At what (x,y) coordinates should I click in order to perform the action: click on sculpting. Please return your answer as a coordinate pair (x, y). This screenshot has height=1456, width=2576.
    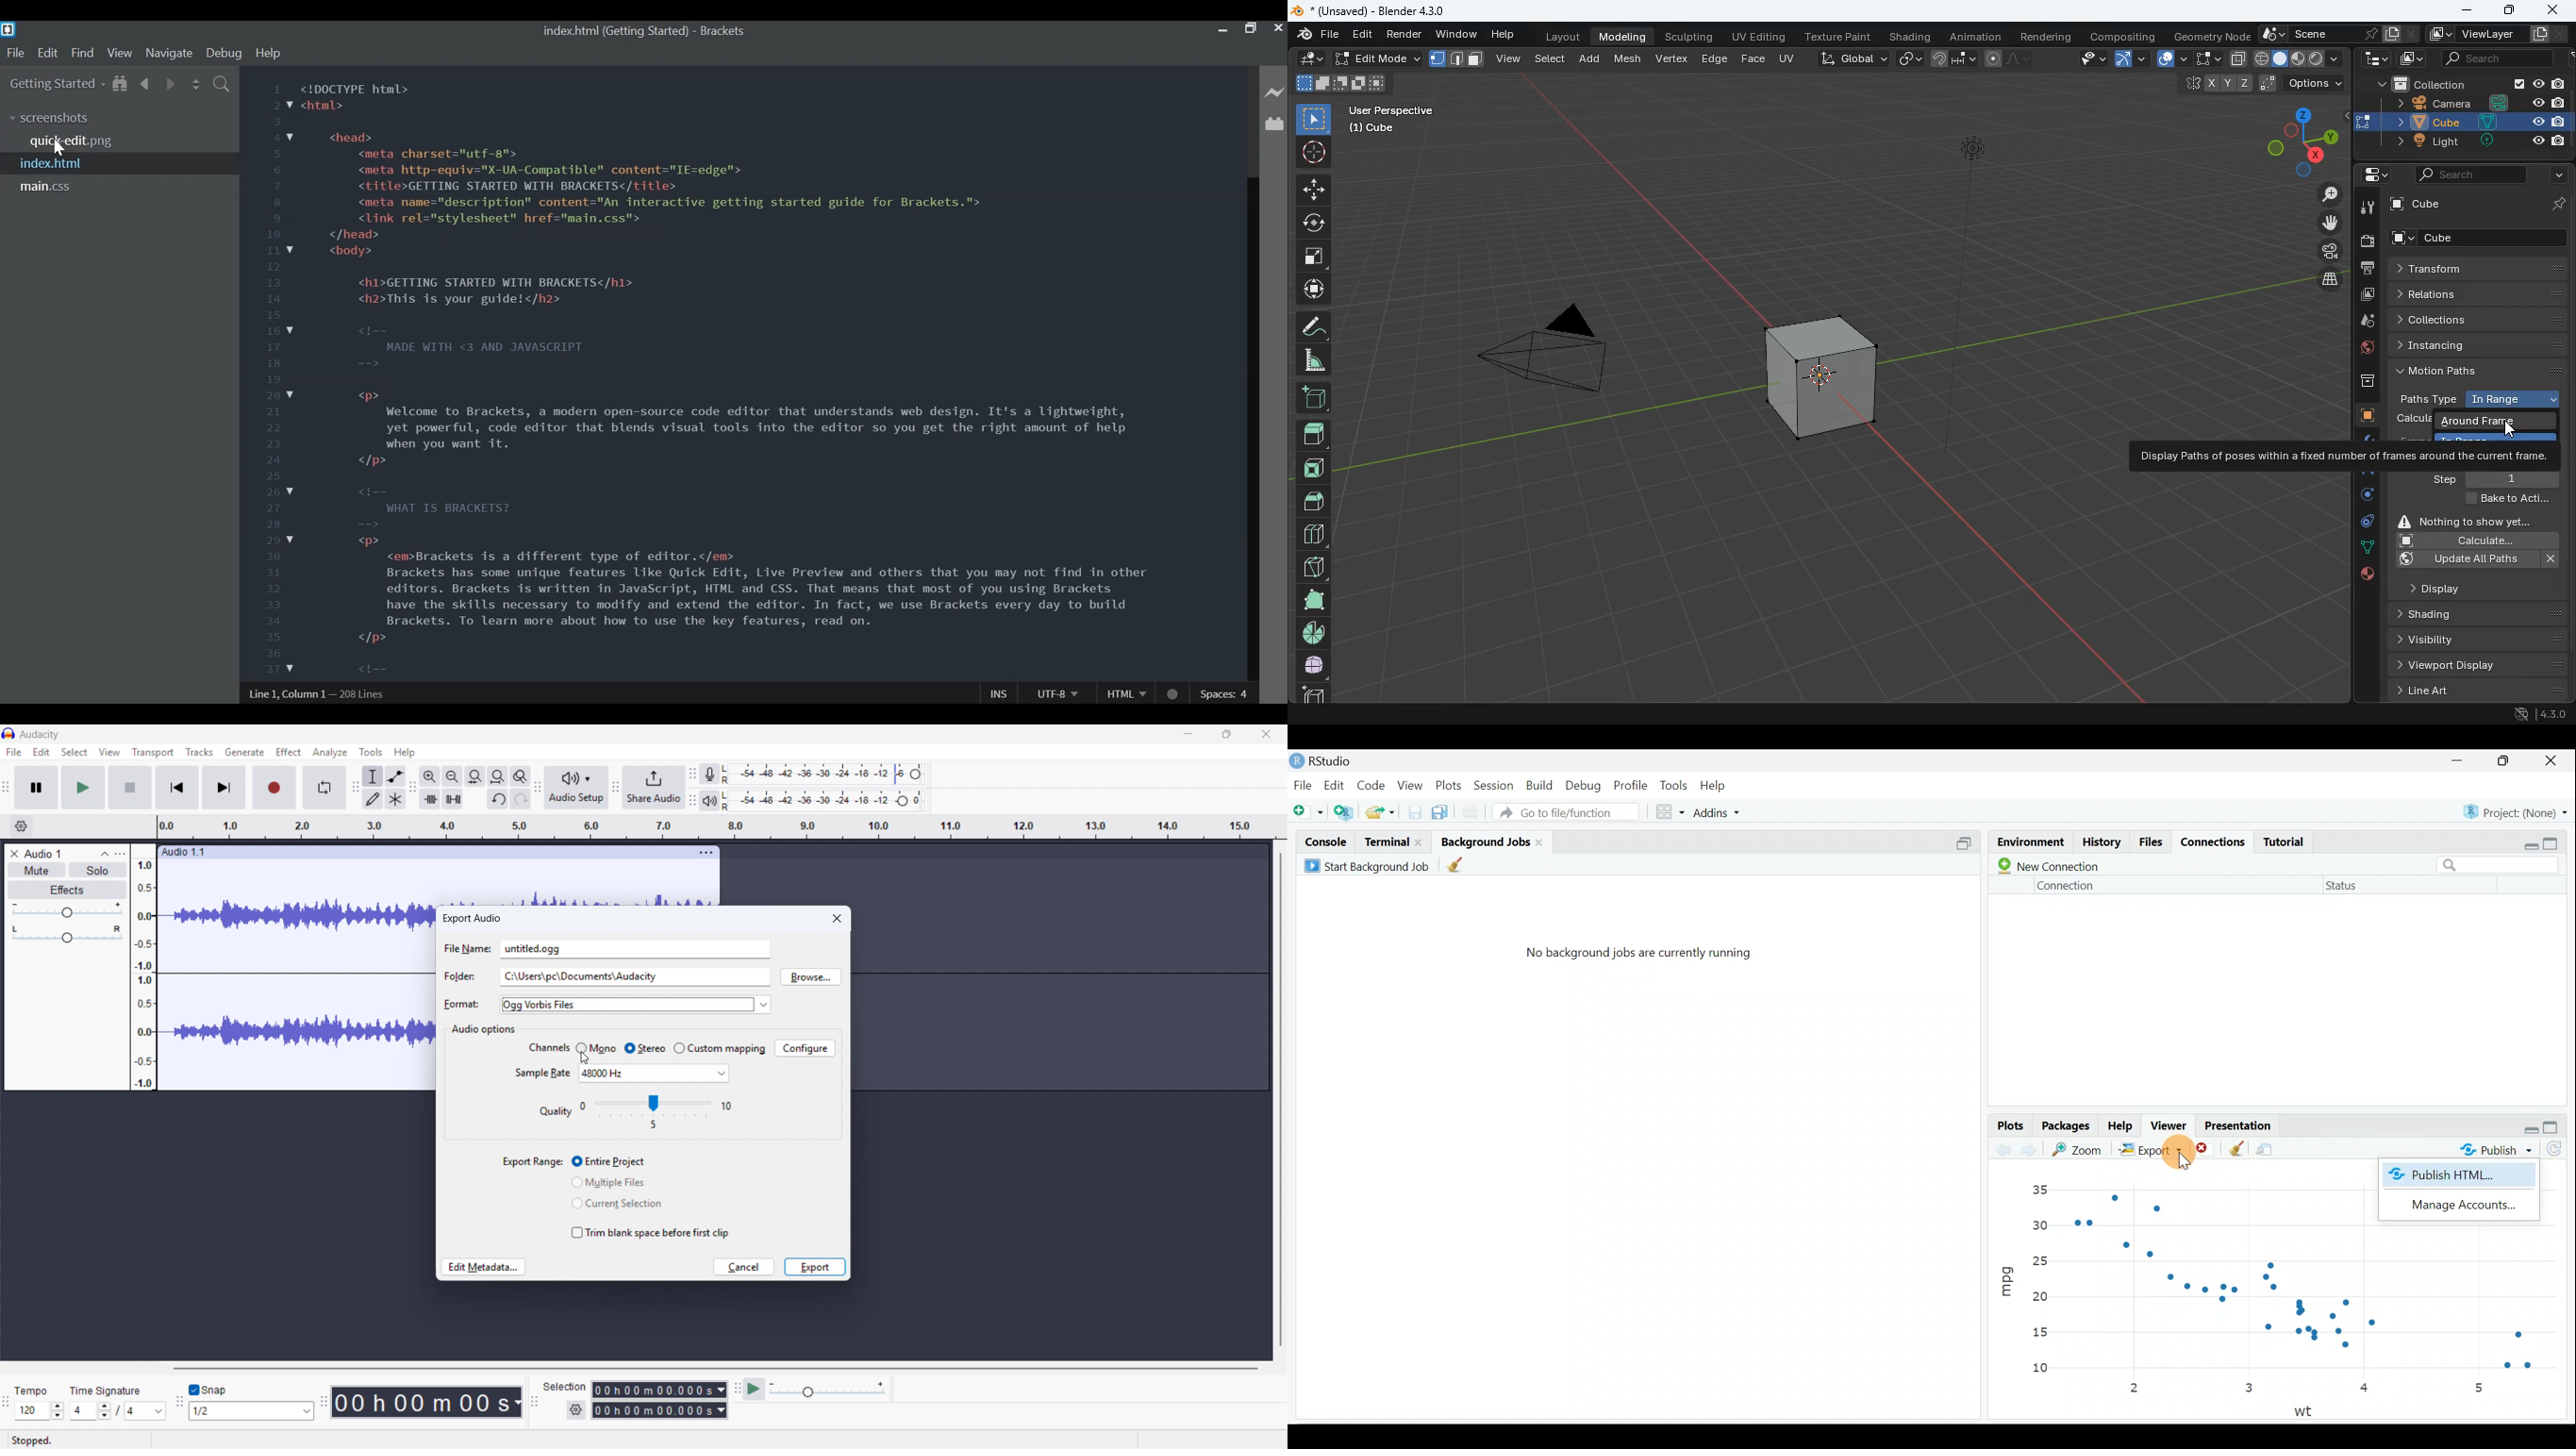
    Looking at the image, I should click on (1687, 35).